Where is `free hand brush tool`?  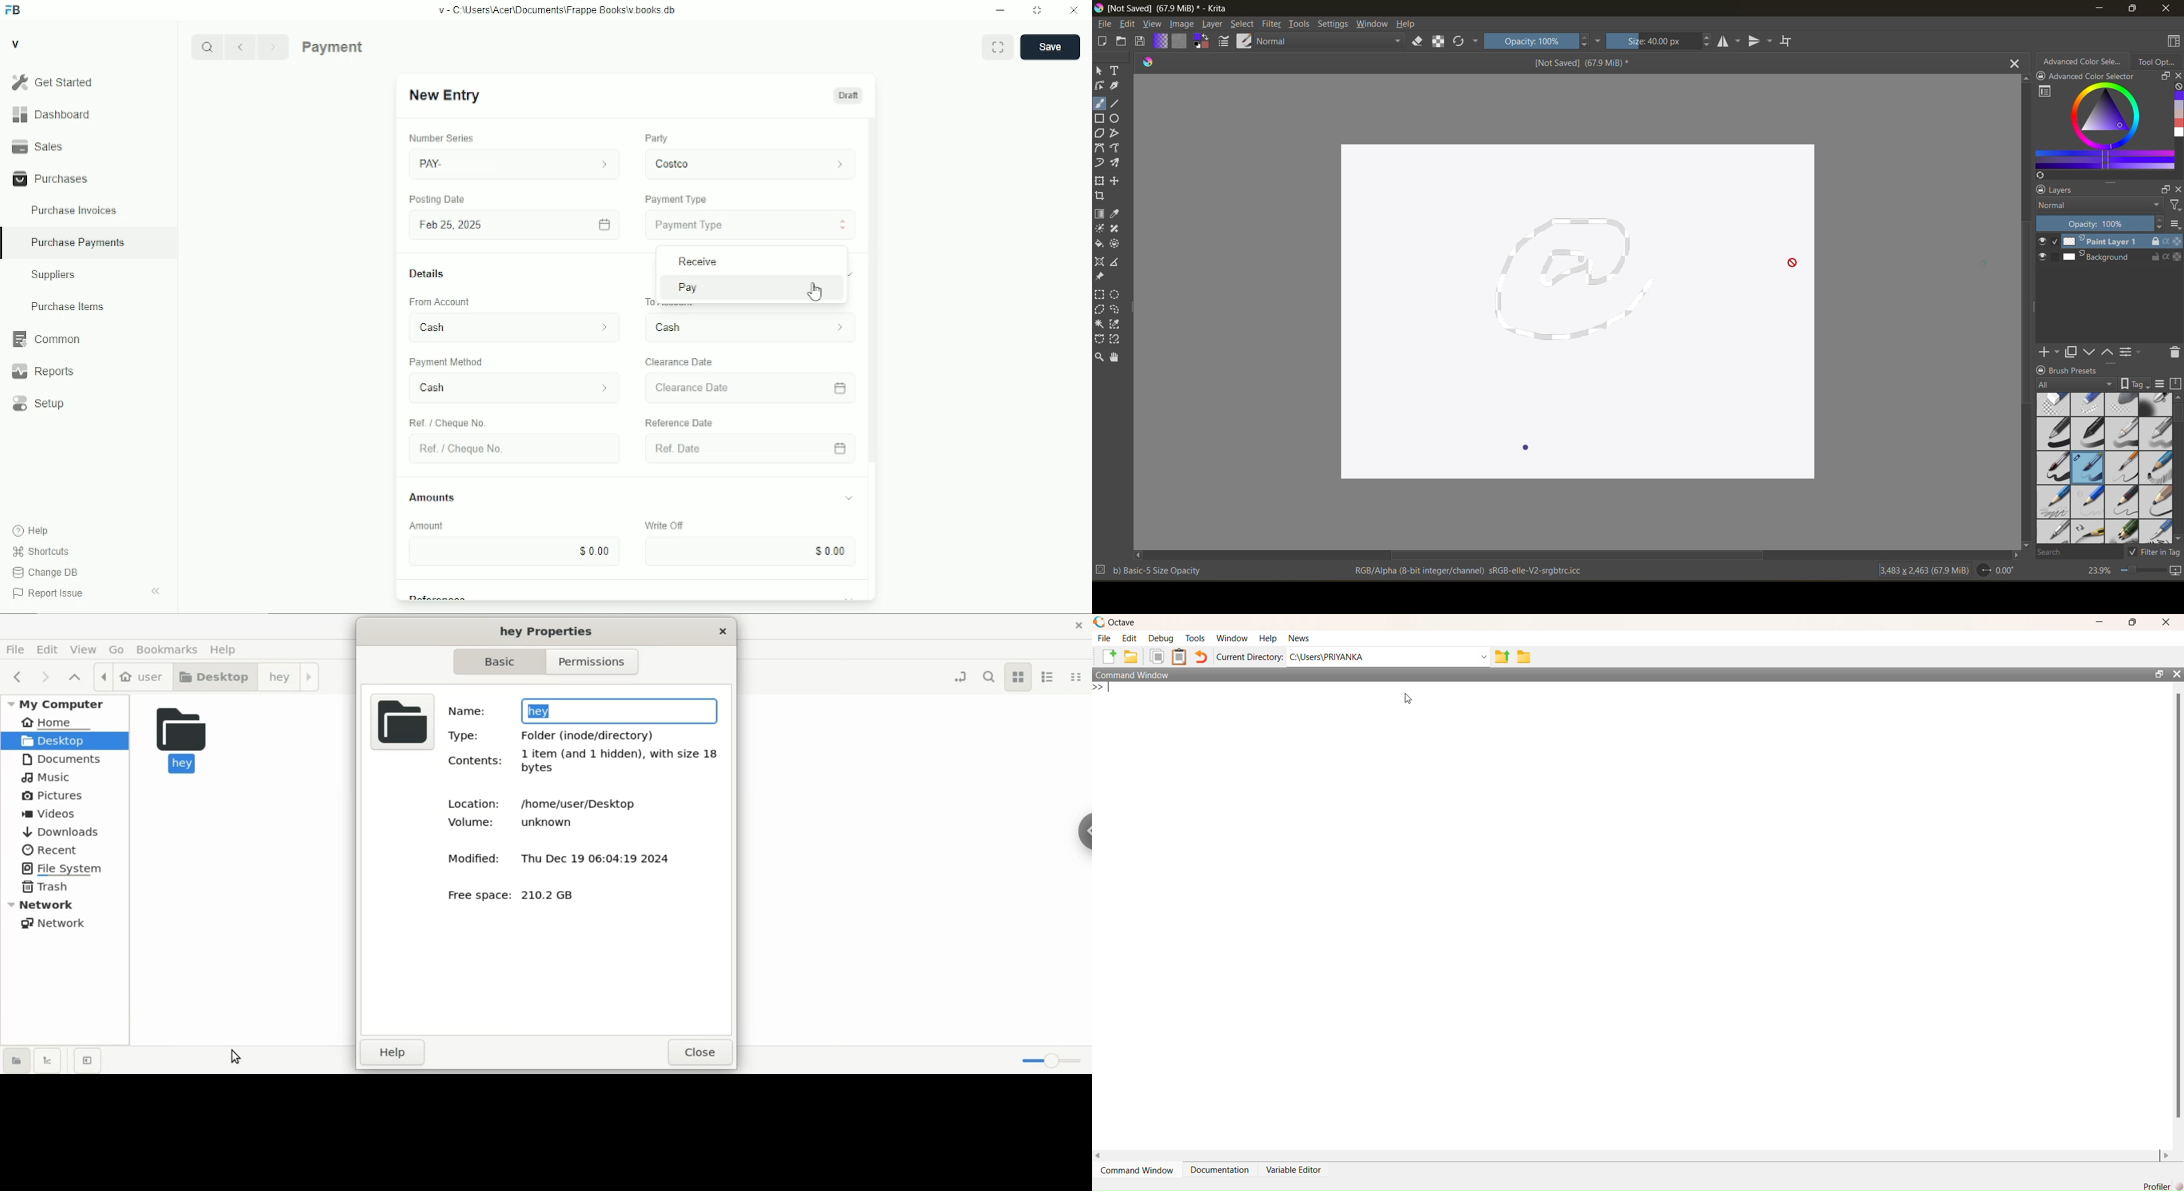 free hand brush tool is located at coordinates (1099, 103).